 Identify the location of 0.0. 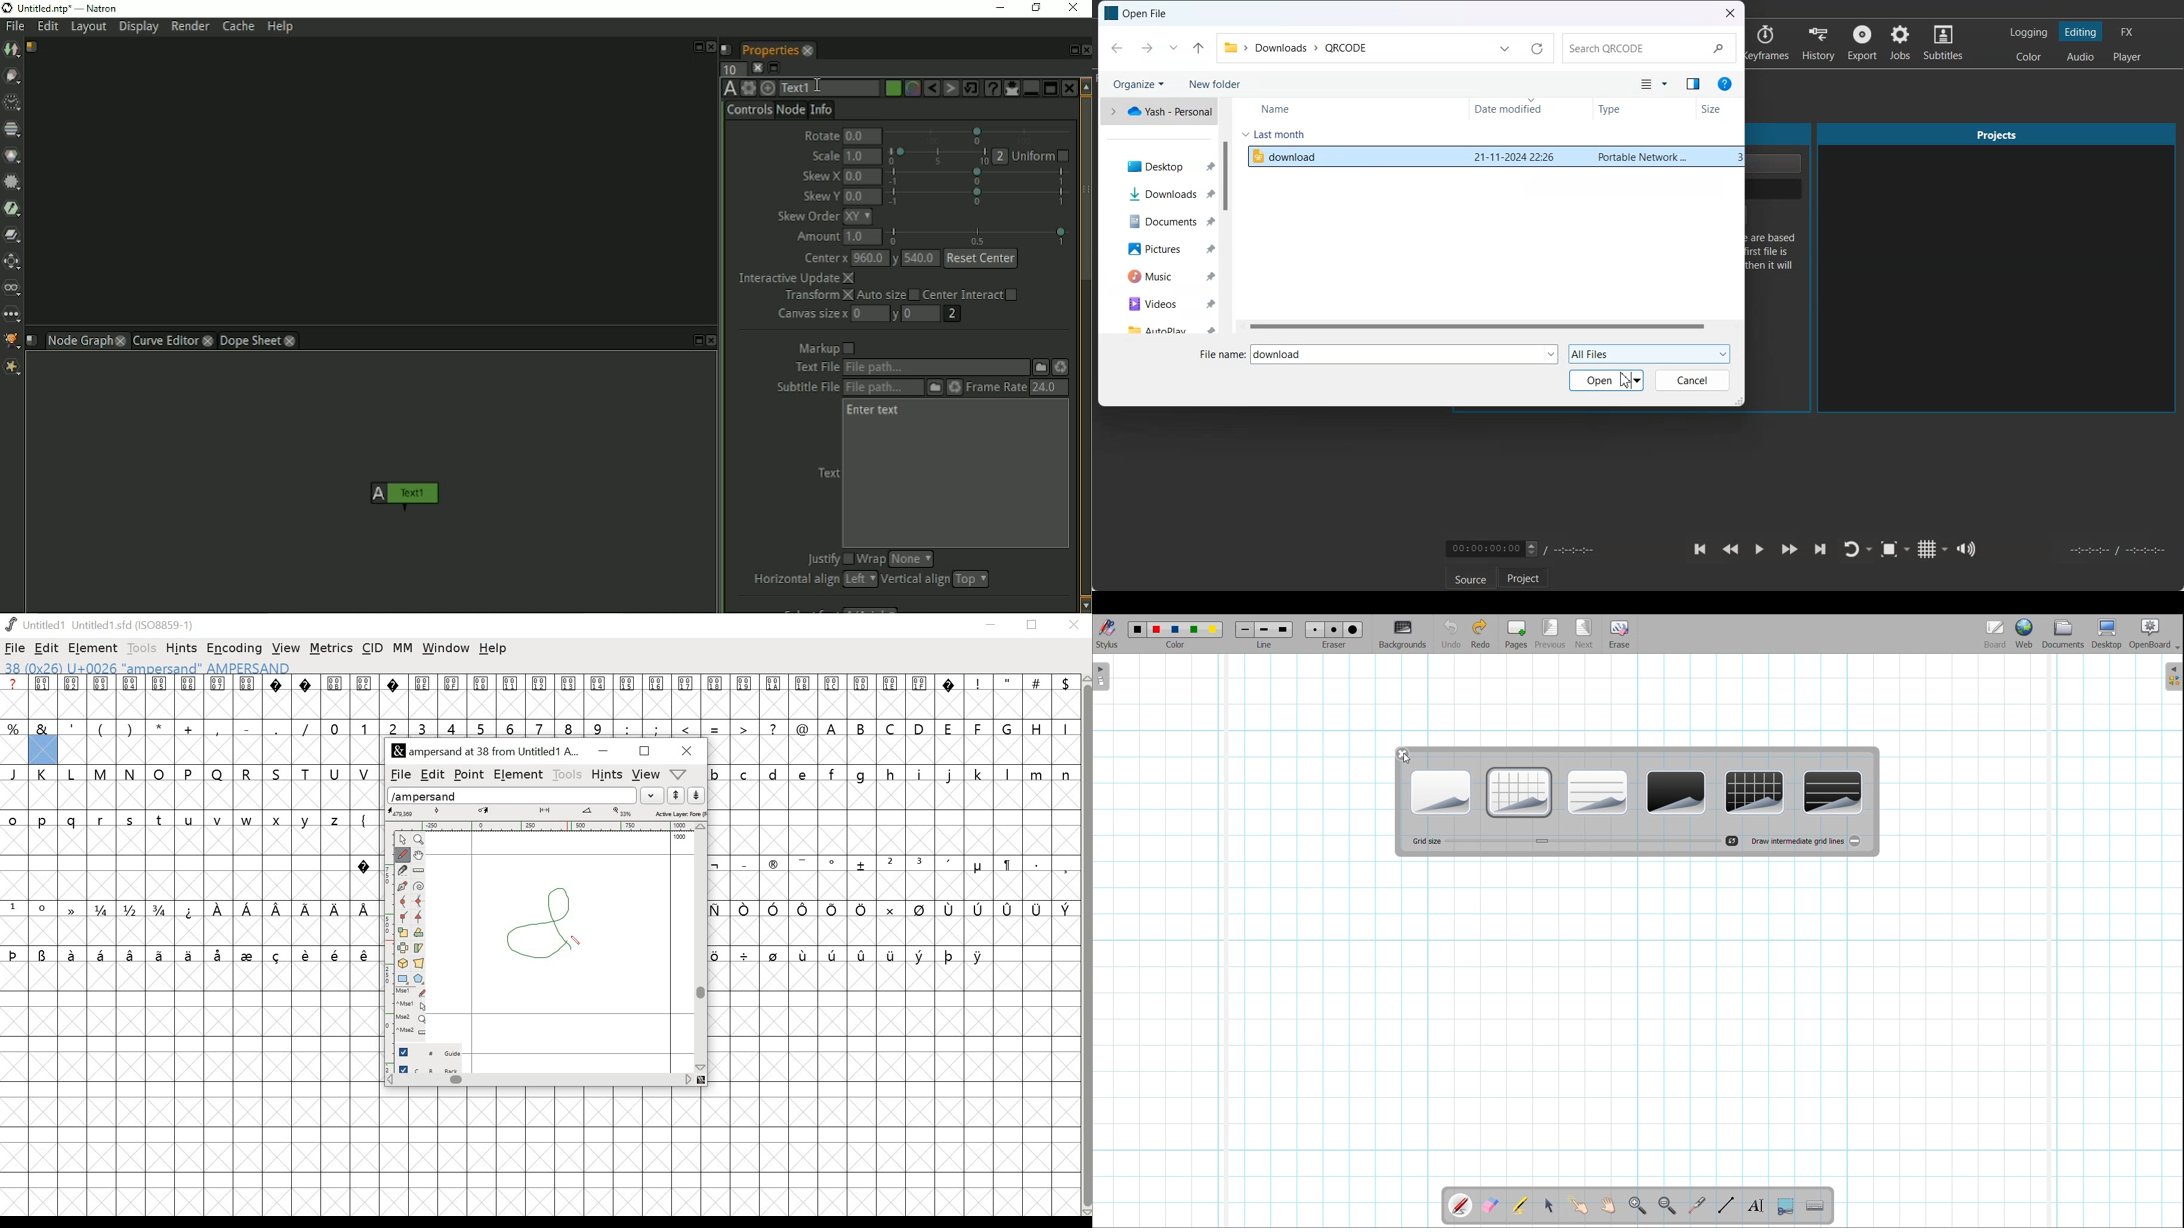
(862, 197).